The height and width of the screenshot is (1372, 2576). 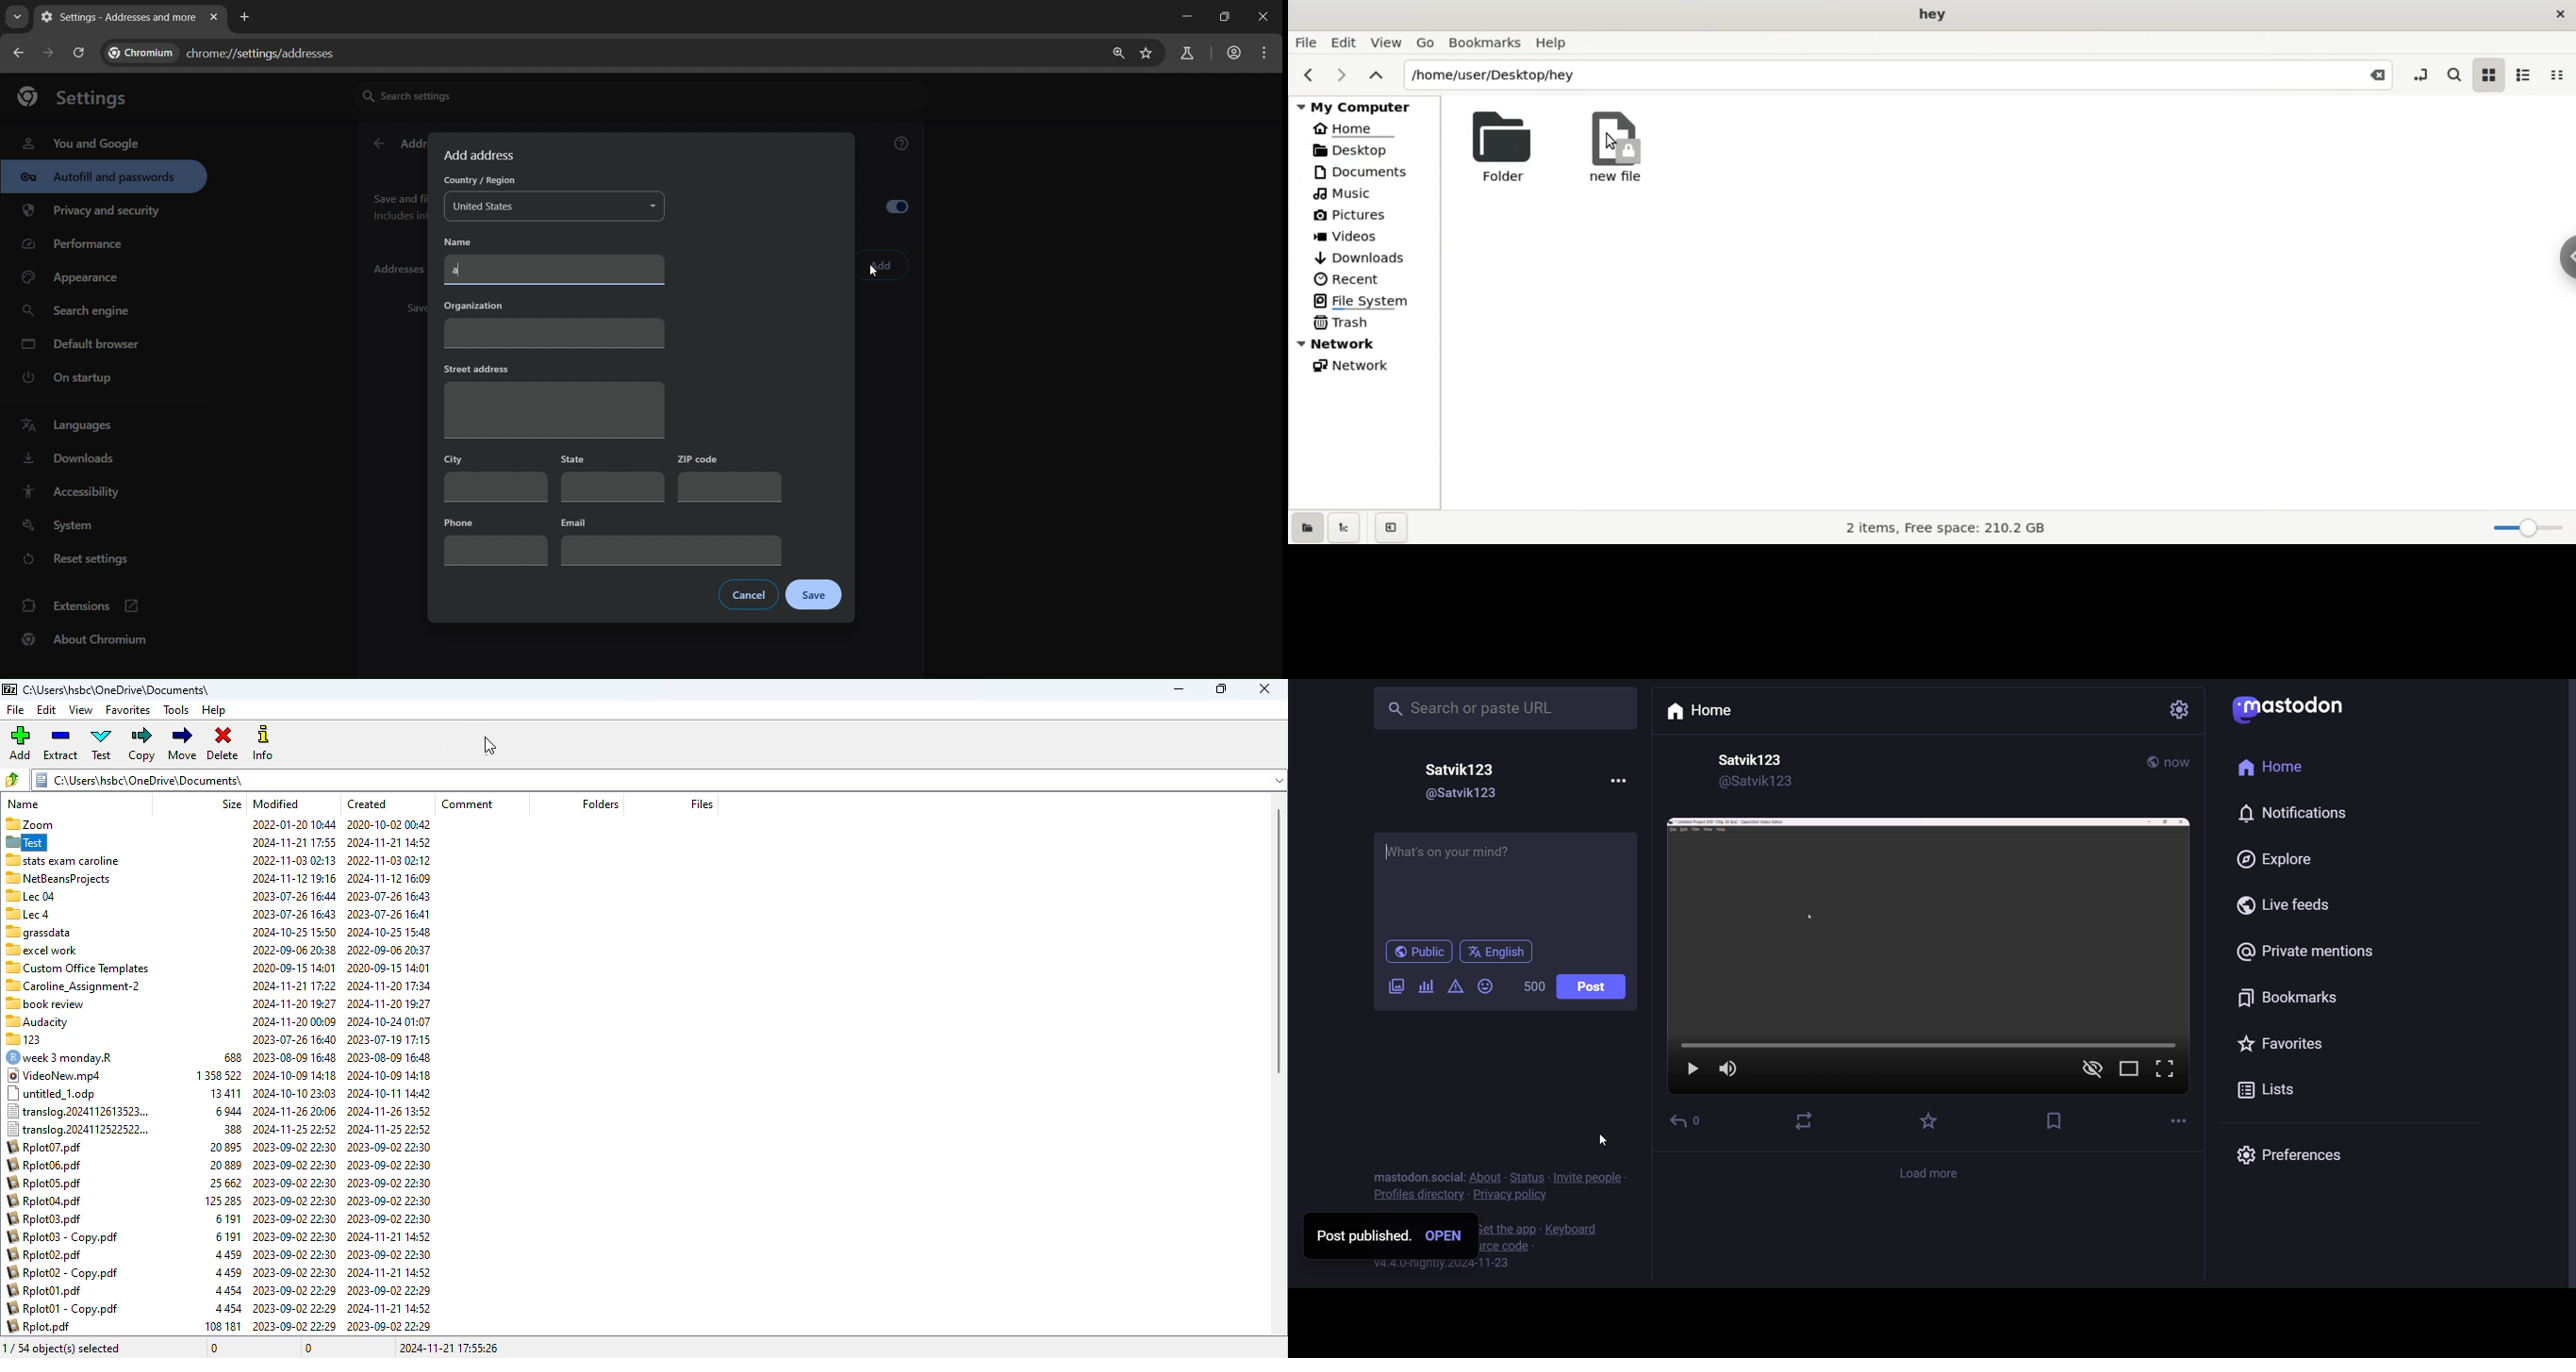 What do you see at coordinates (468, 803) in the screenshot?
I see `comment` at bounding box center [468, 803].